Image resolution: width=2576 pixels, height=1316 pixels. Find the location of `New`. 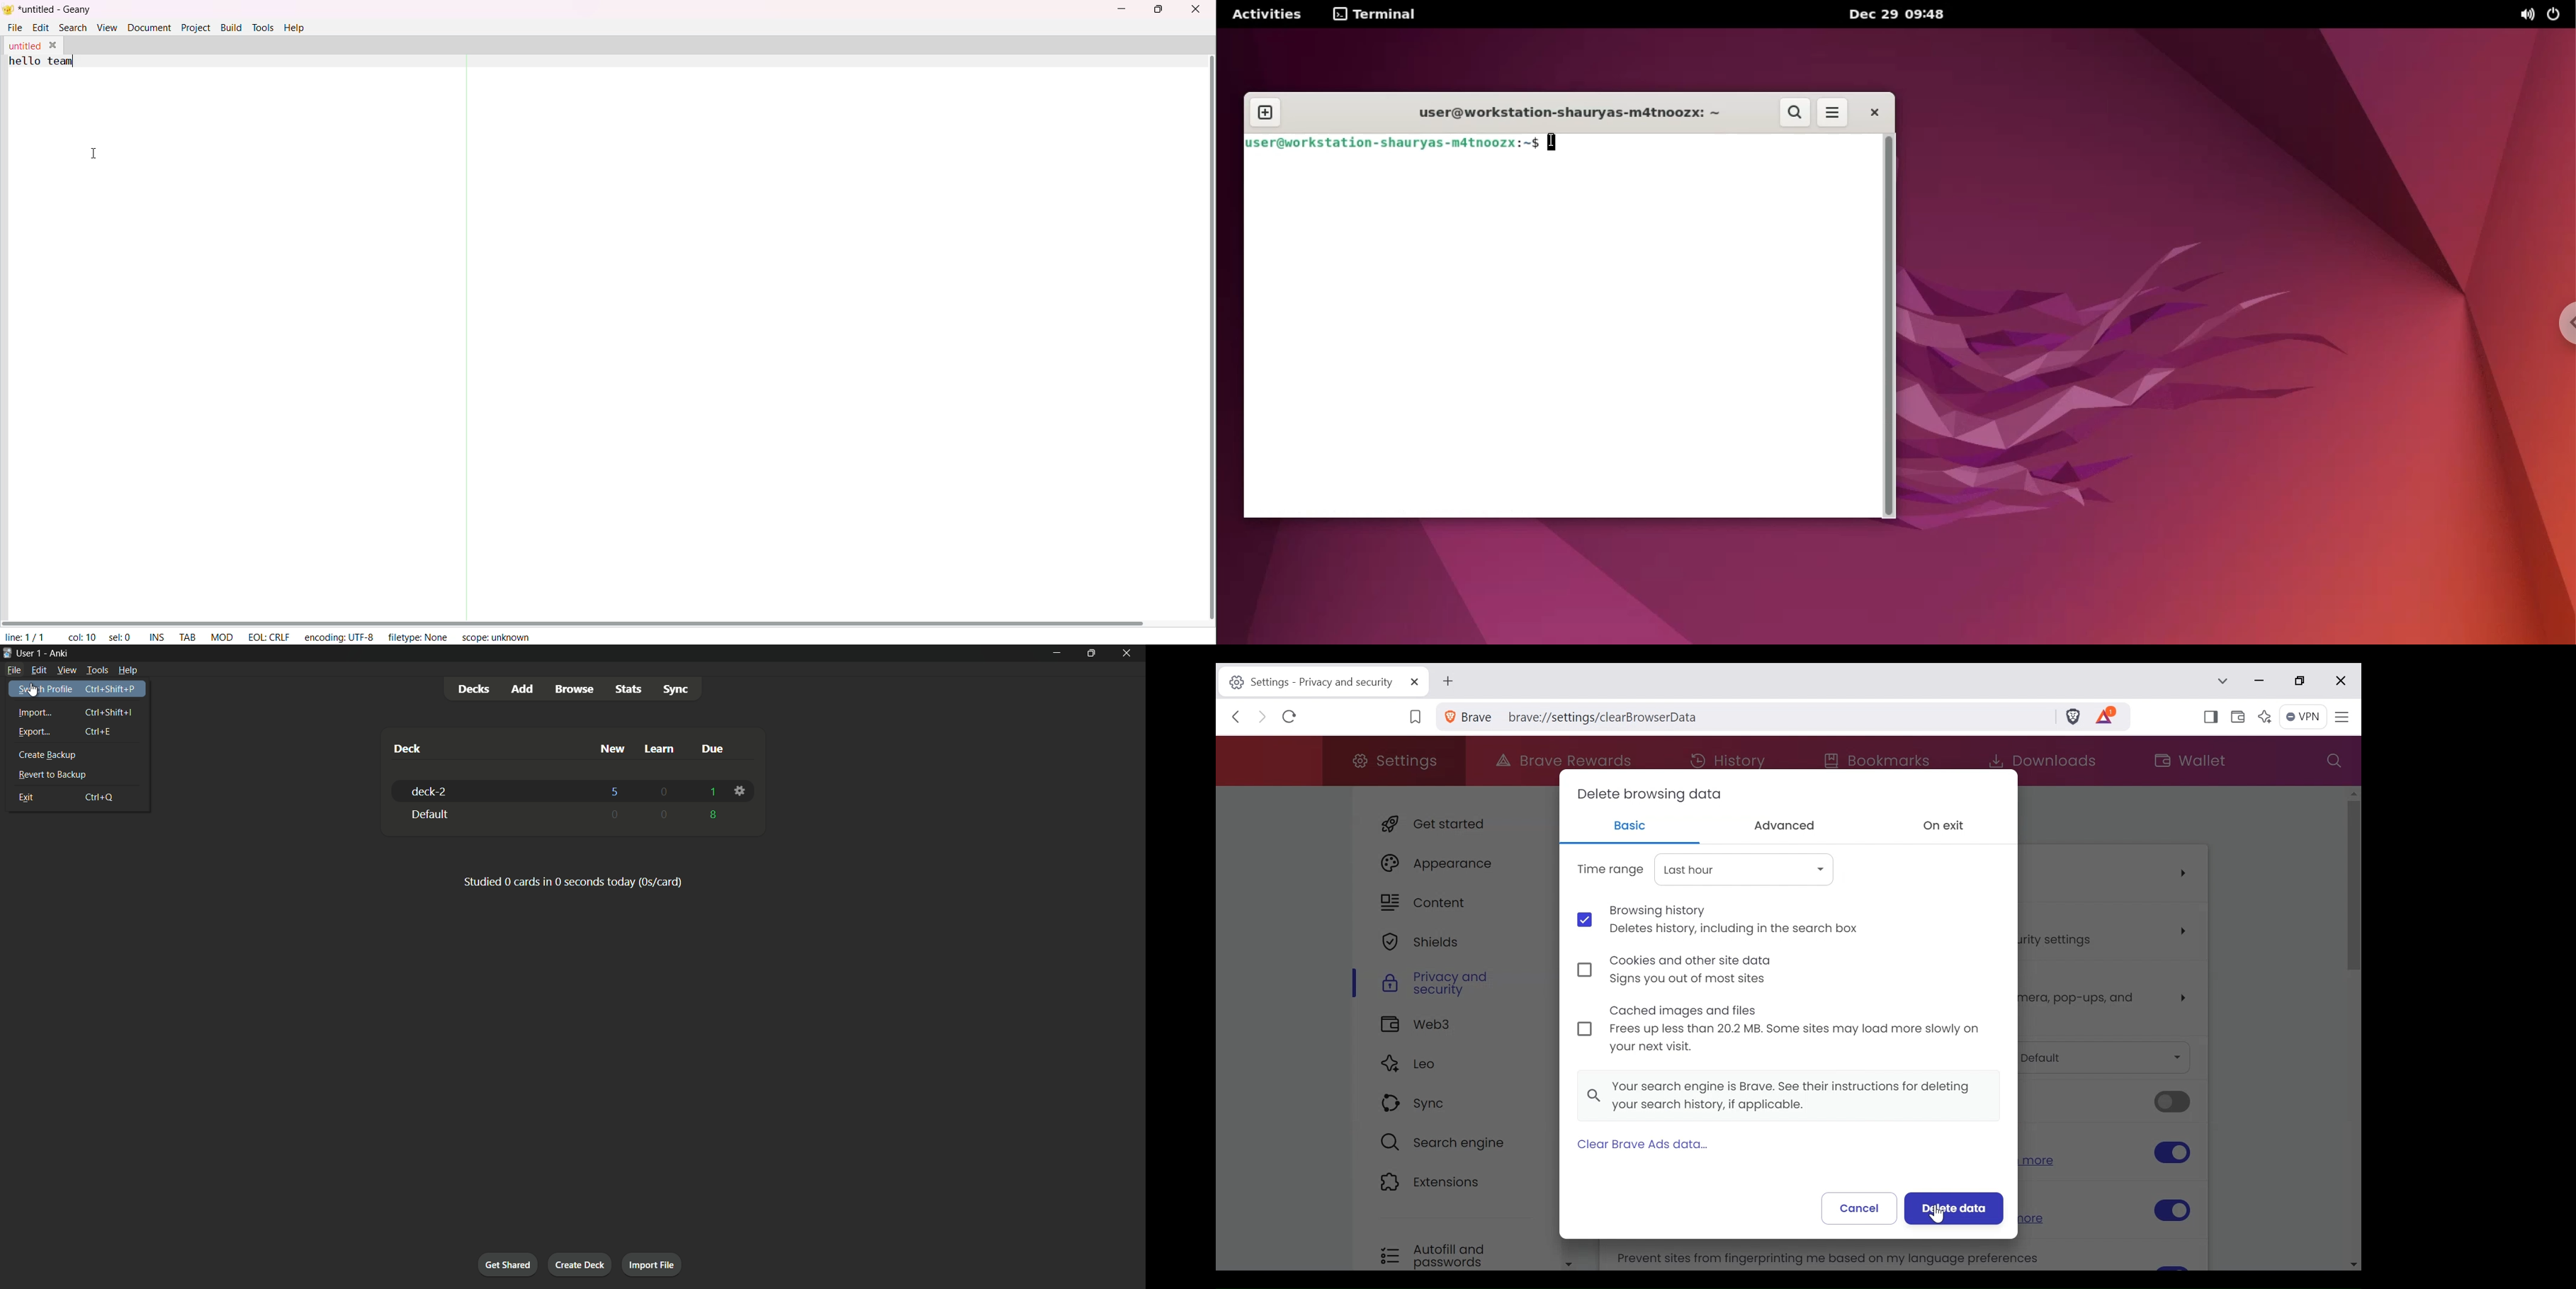

New is located at coordinates (611, 749).